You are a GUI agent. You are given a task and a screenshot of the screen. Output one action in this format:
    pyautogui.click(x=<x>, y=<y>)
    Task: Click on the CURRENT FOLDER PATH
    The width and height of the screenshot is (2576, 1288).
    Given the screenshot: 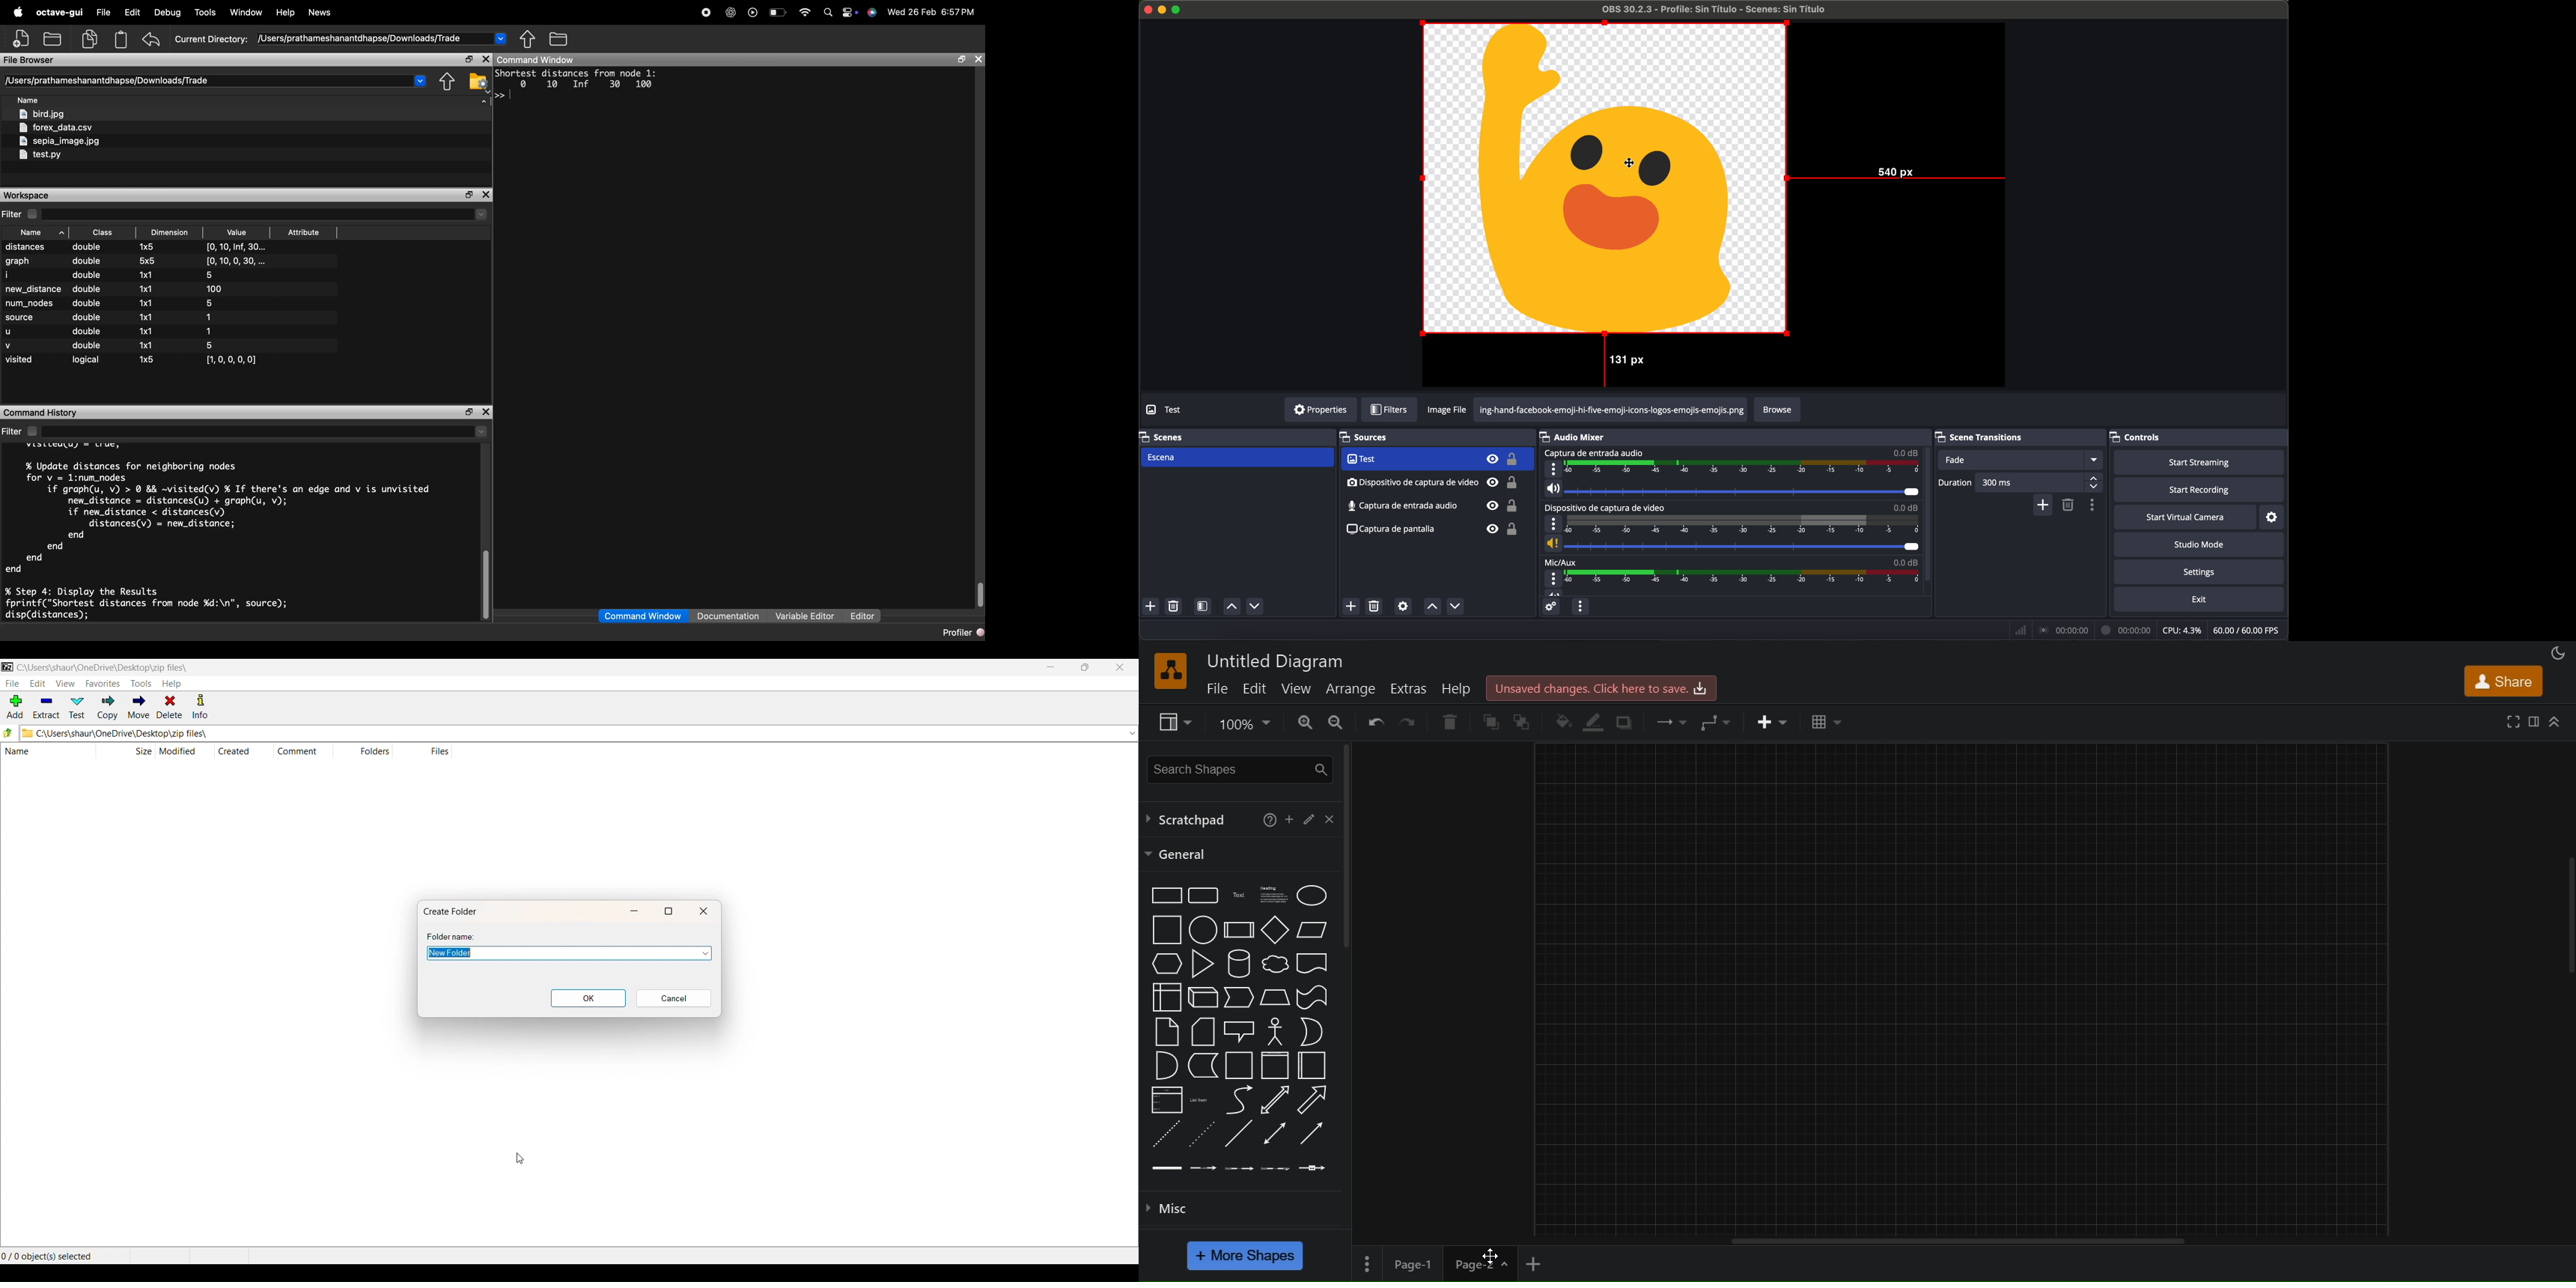 What is the action you would take?
    pyautogui.click(x=564, y=733)
    